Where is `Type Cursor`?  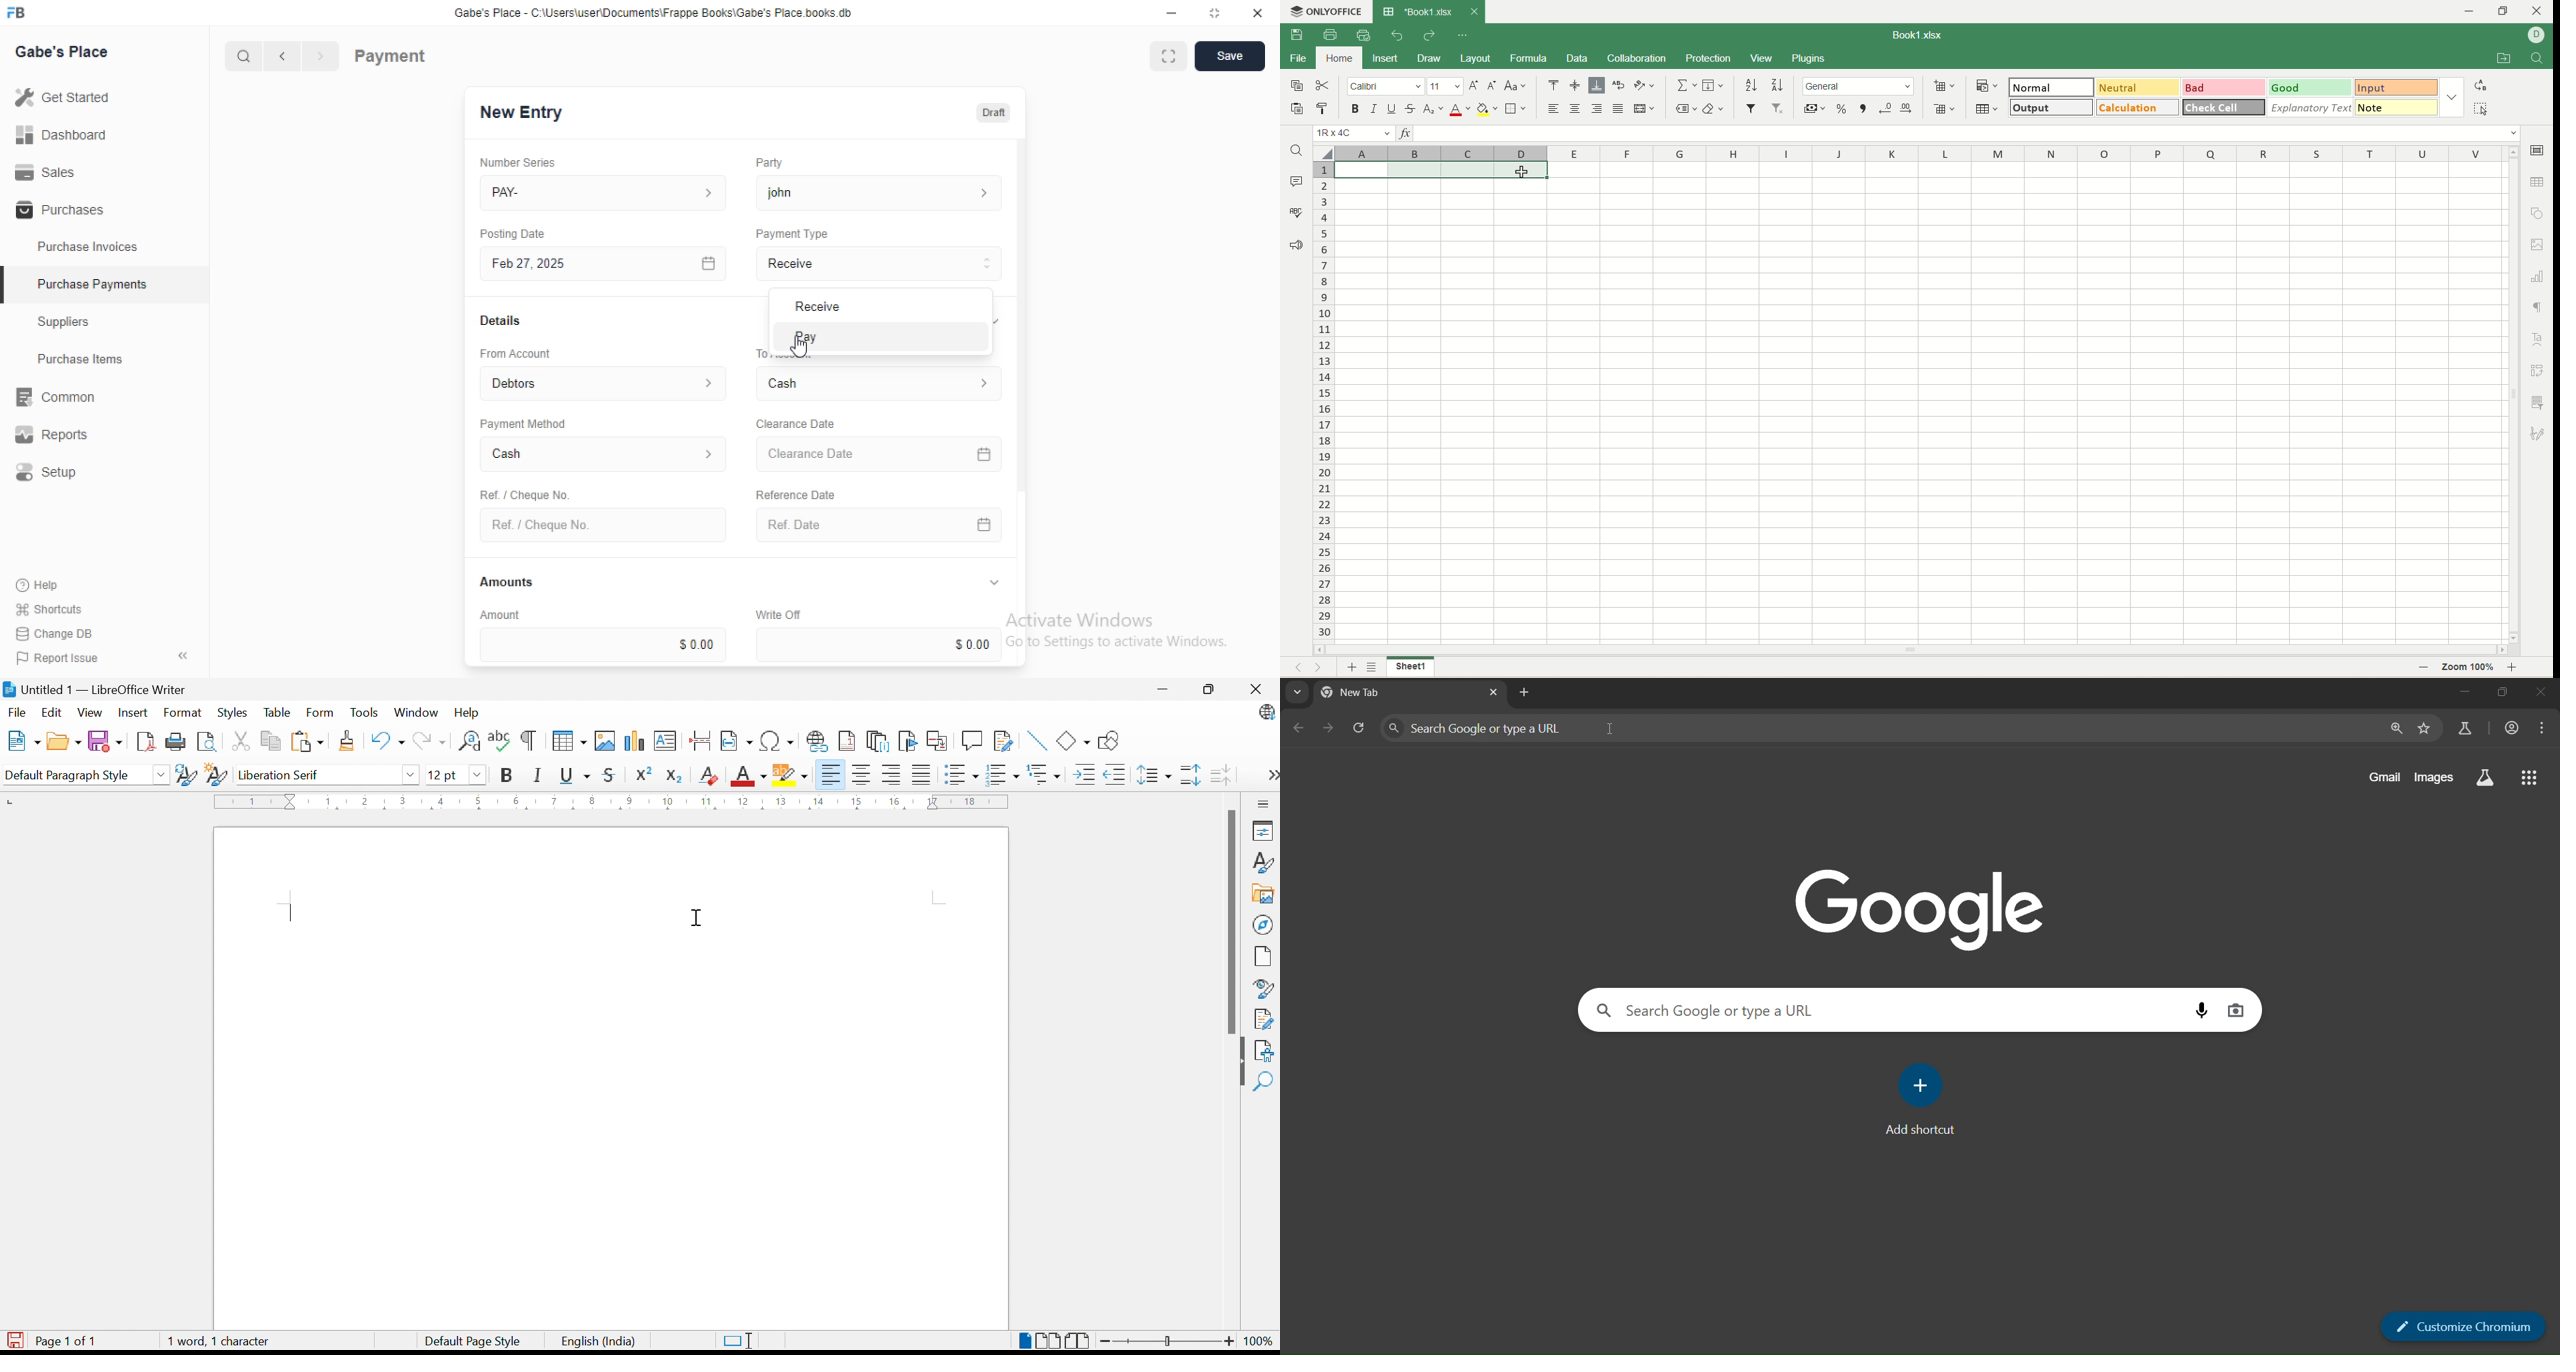 Type Cursor is located at coordinates (697, 919).